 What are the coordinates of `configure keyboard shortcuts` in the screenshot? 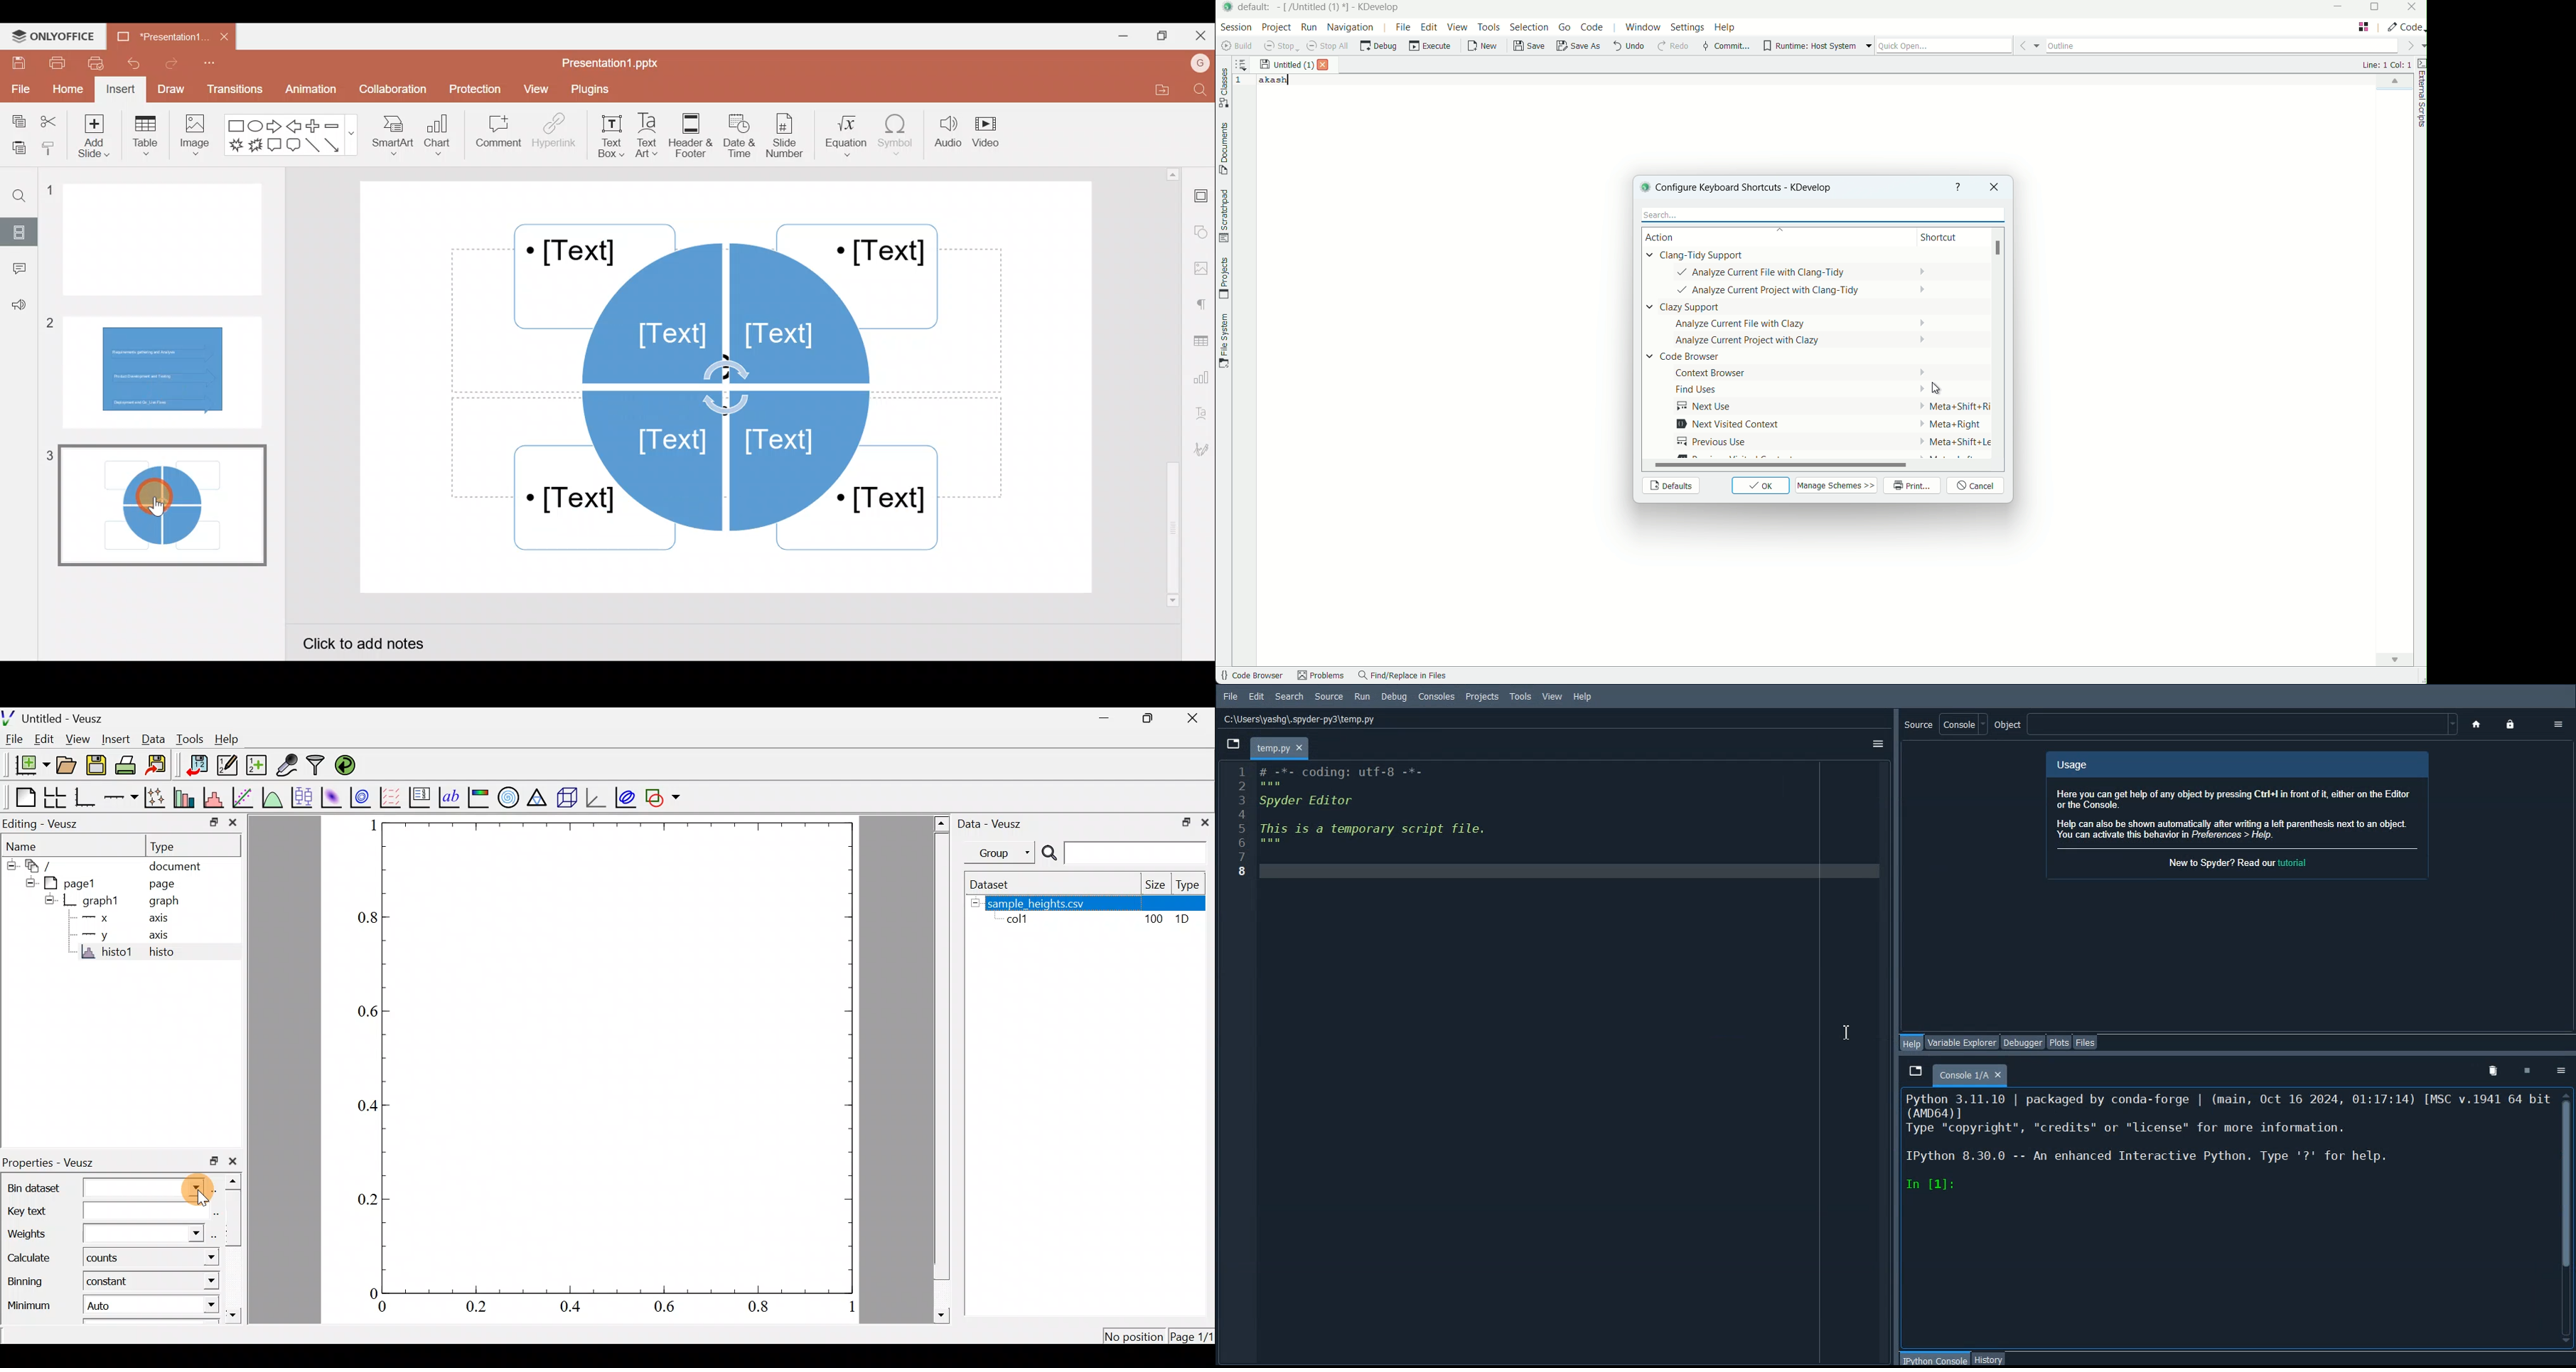 It's located at (1754, 187).